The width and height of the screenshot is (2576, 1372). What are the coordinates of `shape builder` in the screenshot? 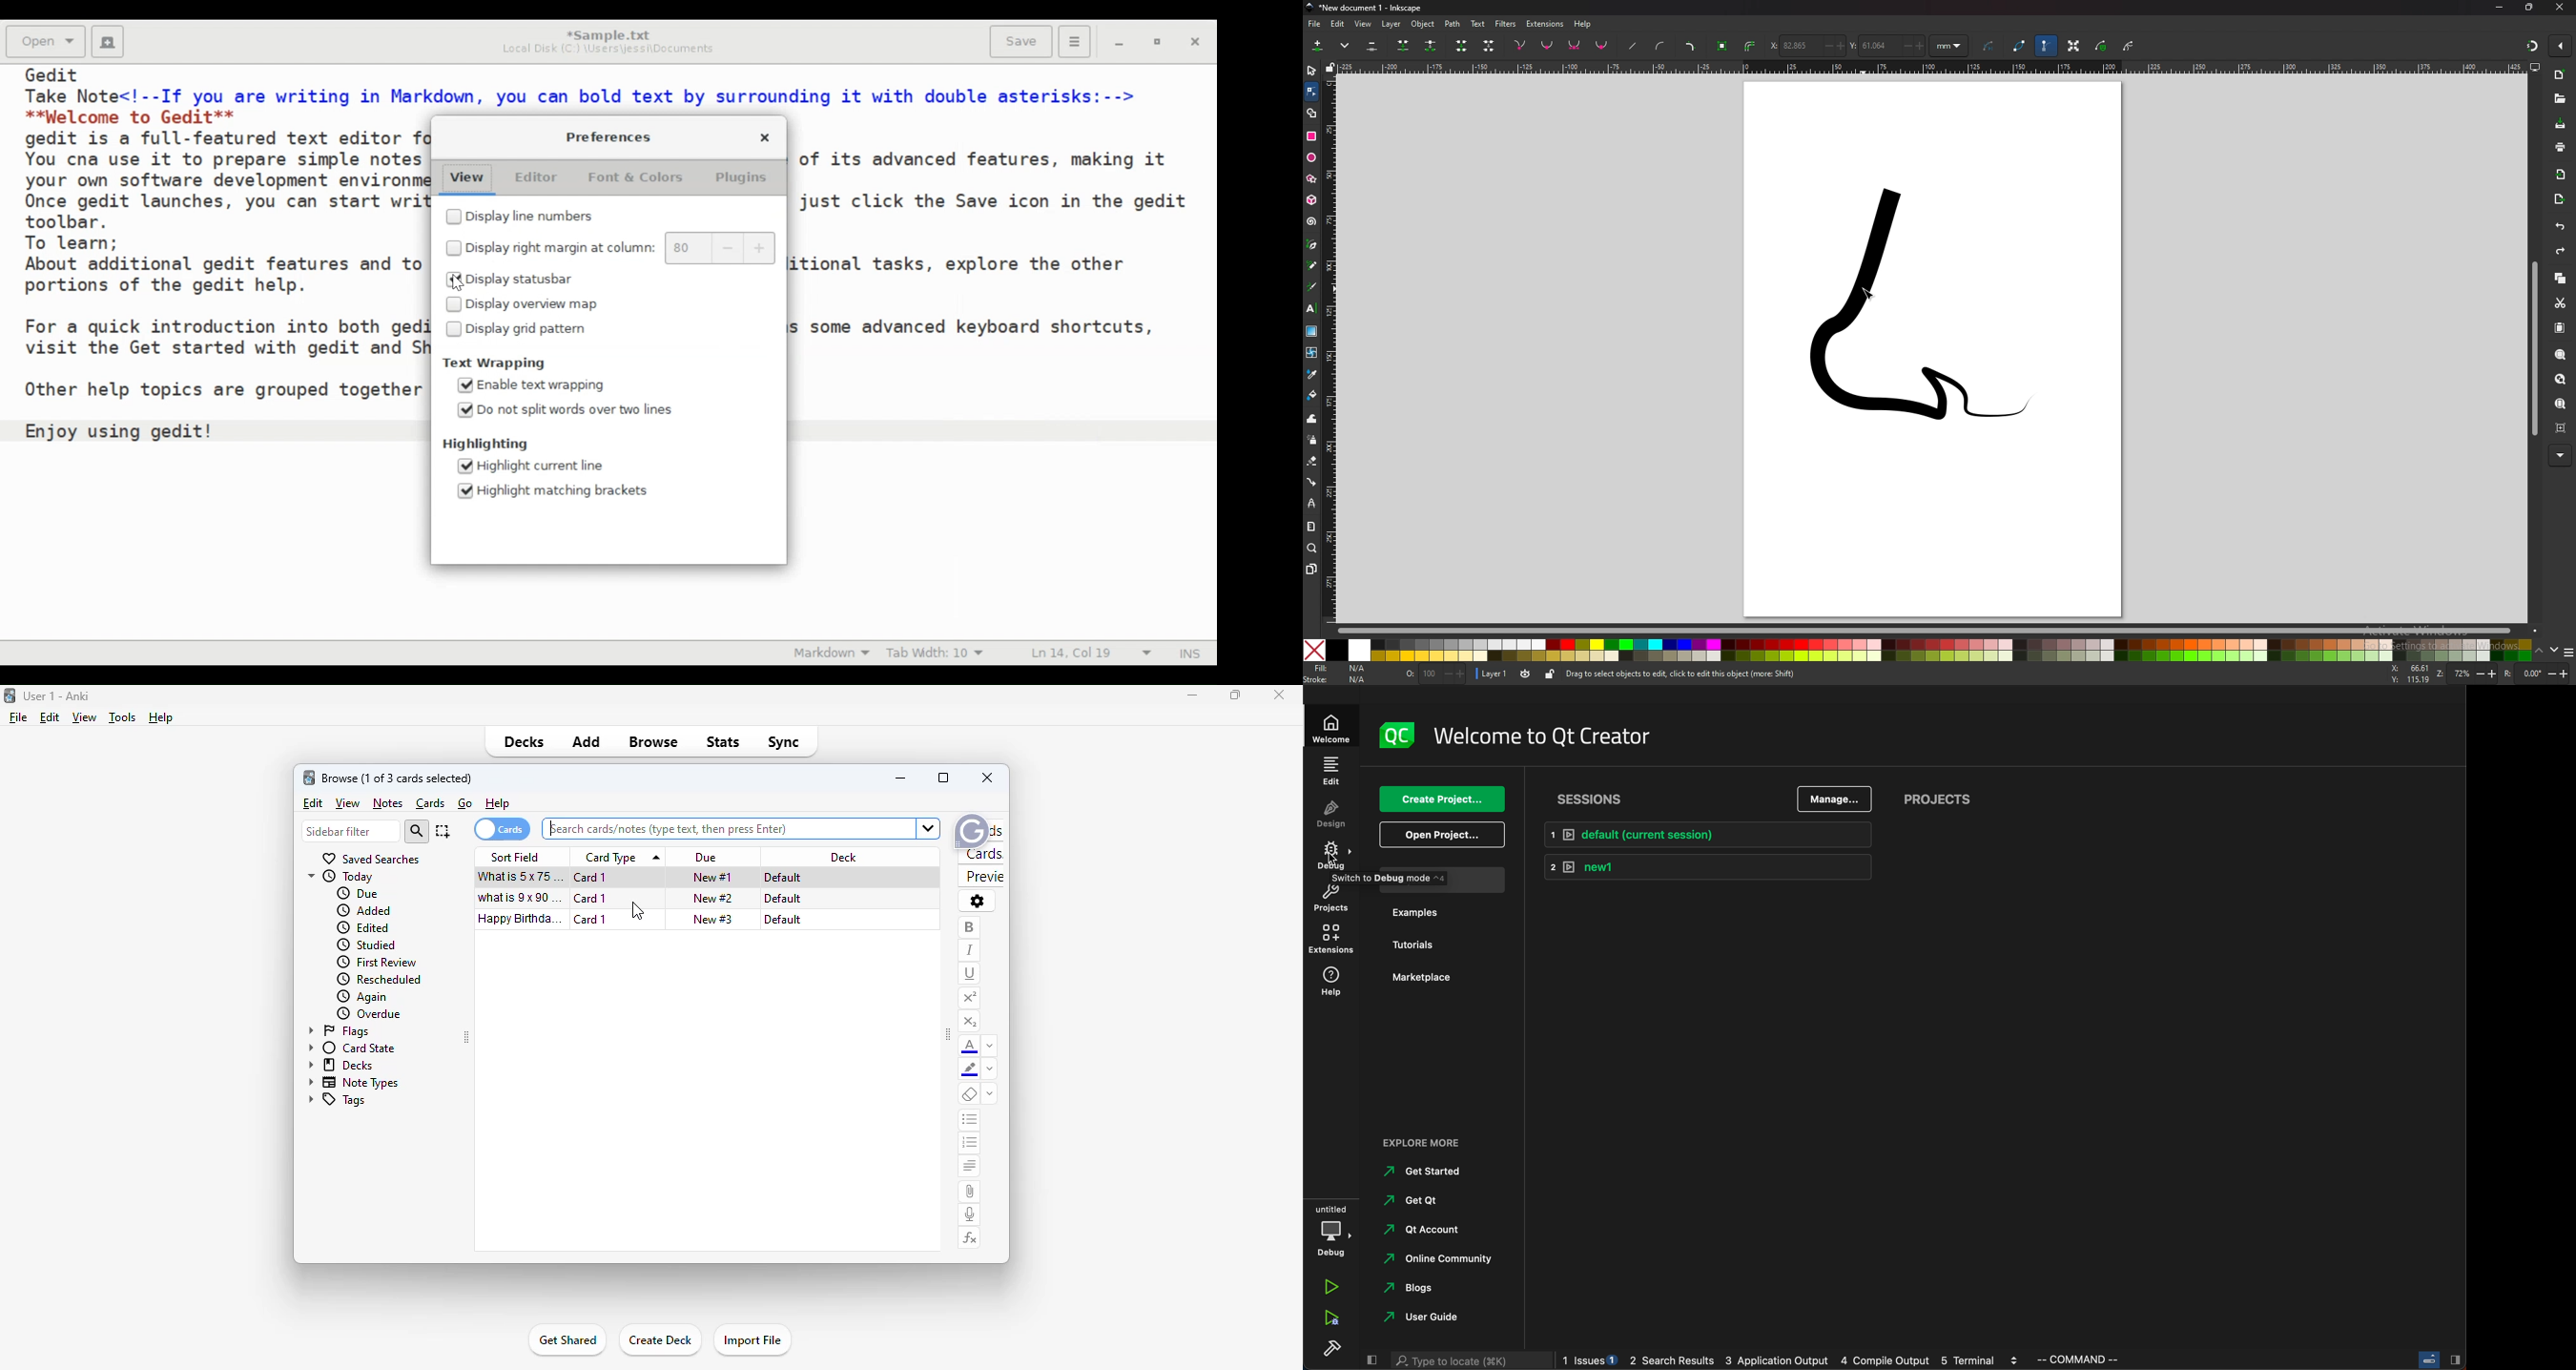 It's located at (1312, 113).